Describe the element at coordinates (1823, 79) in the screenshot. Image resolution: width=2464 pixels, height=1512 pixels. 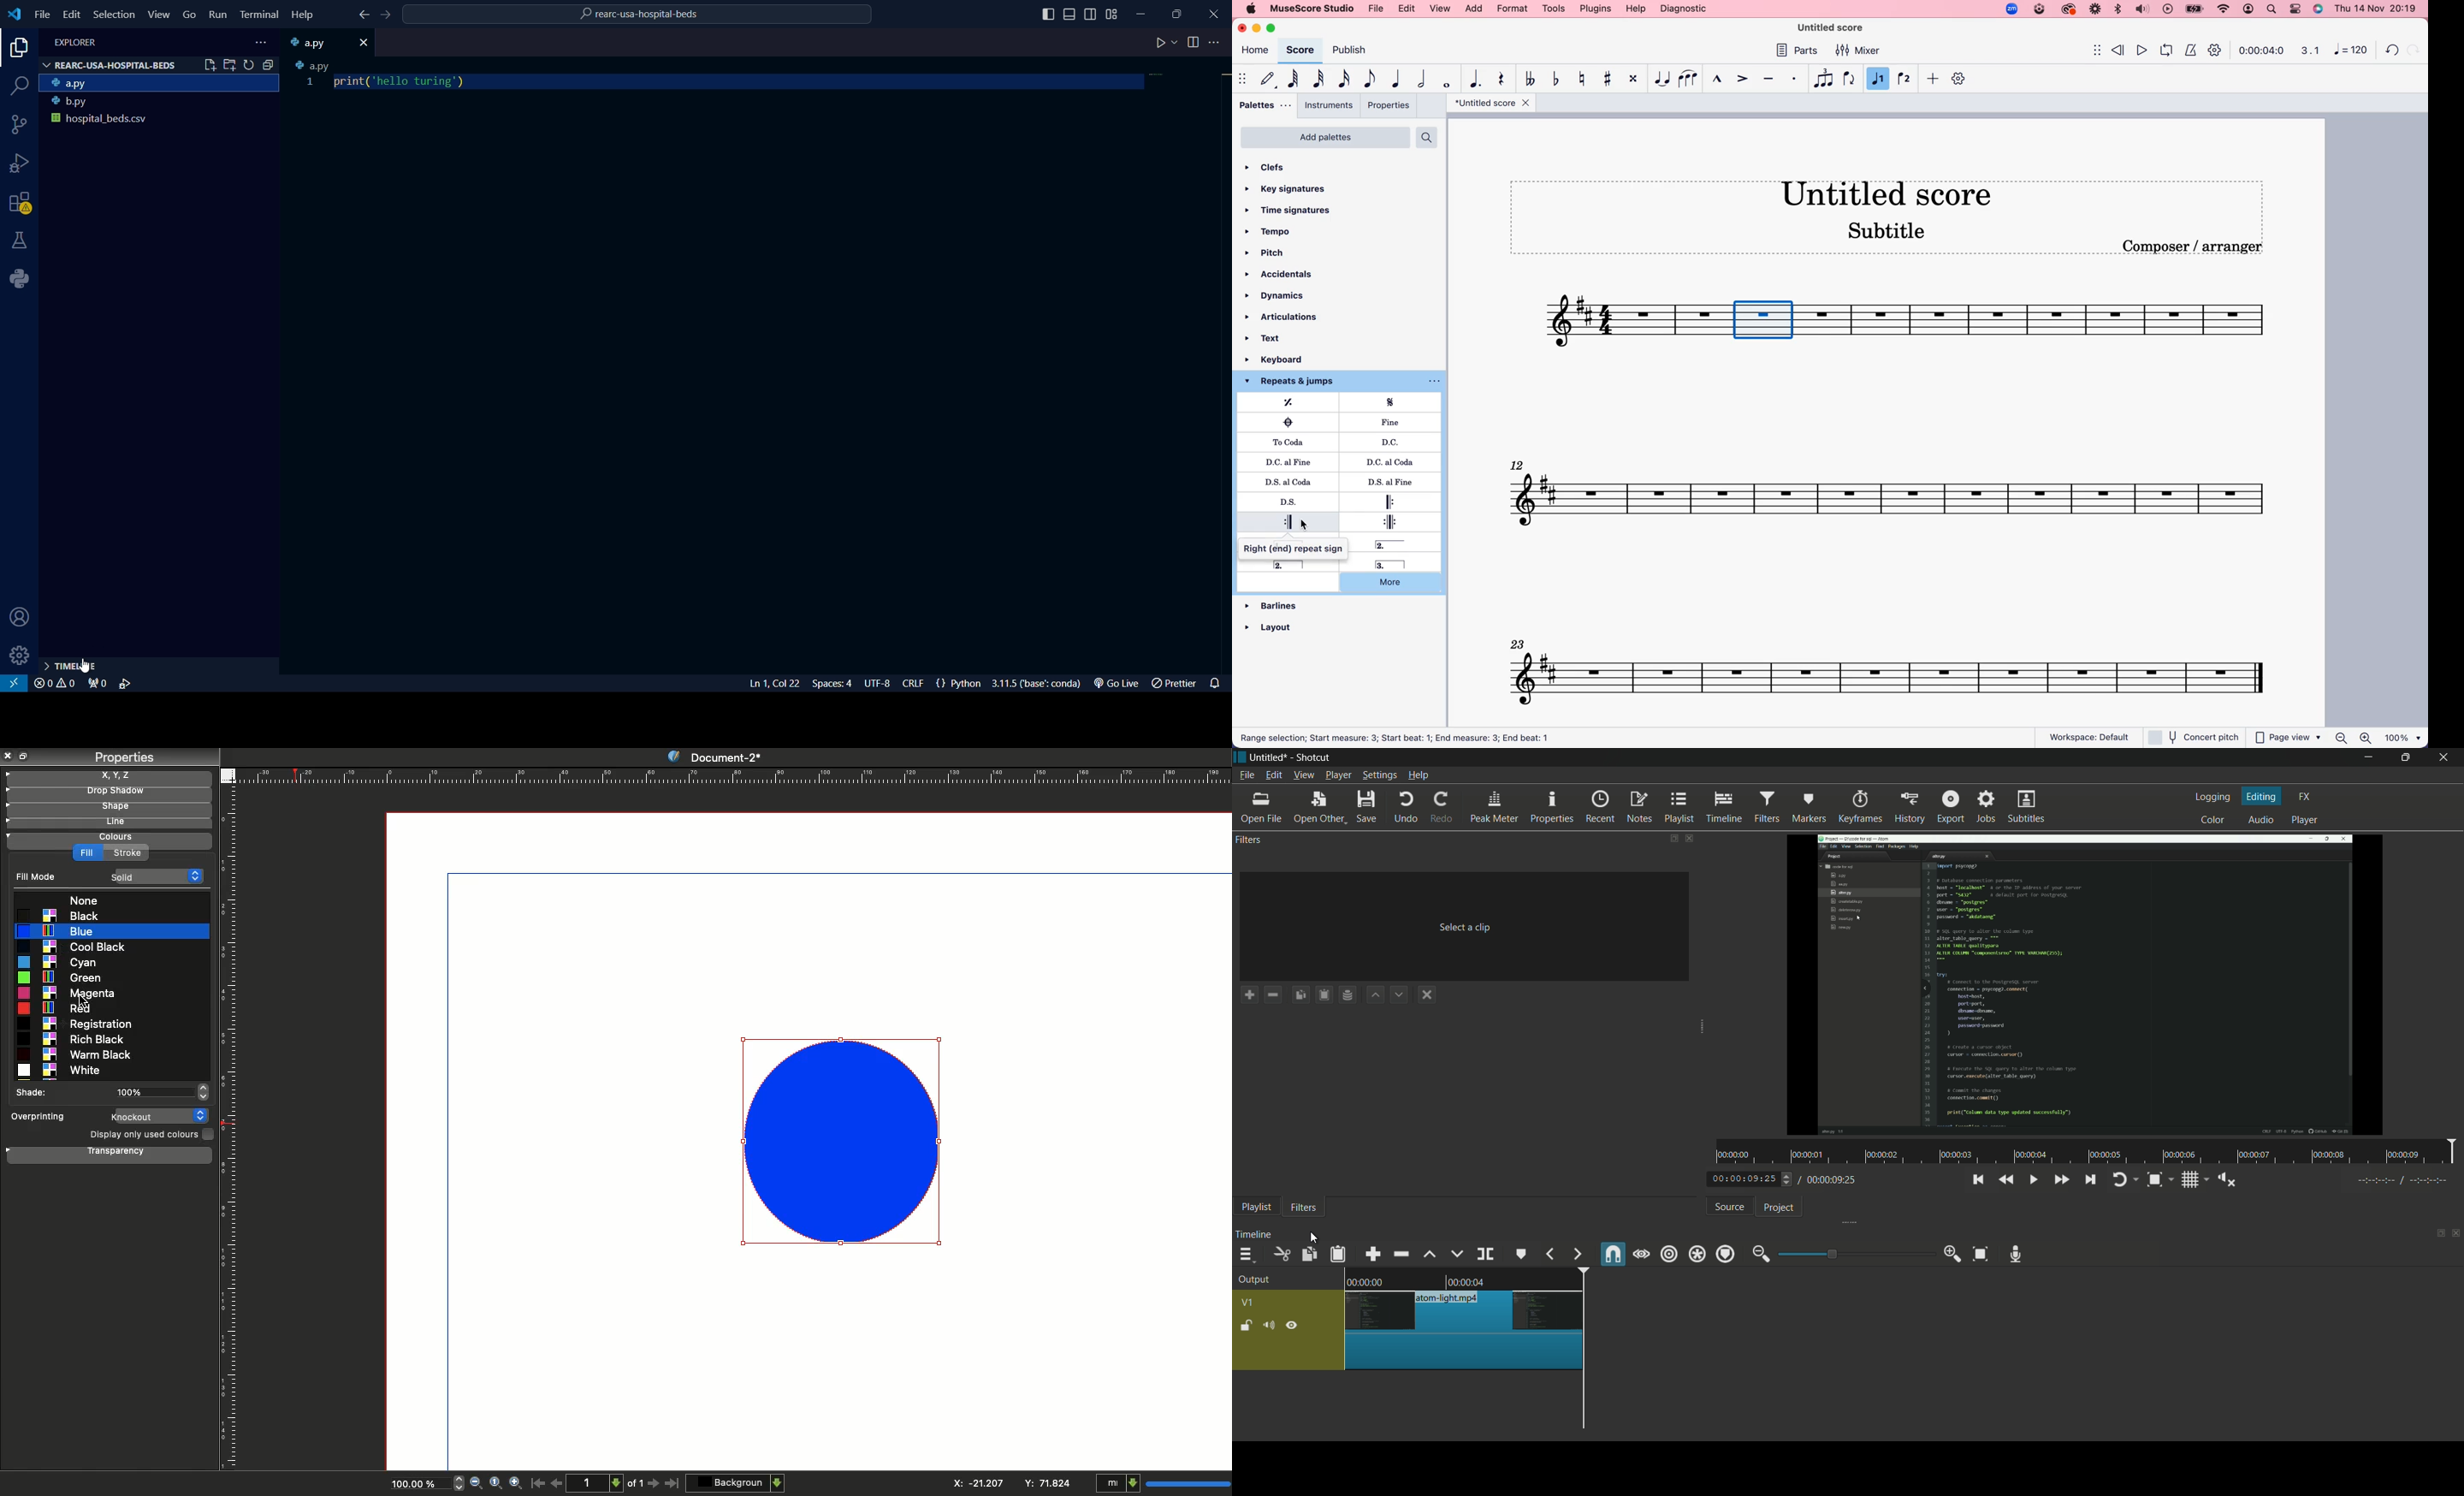
I see `tuplet` at that location.